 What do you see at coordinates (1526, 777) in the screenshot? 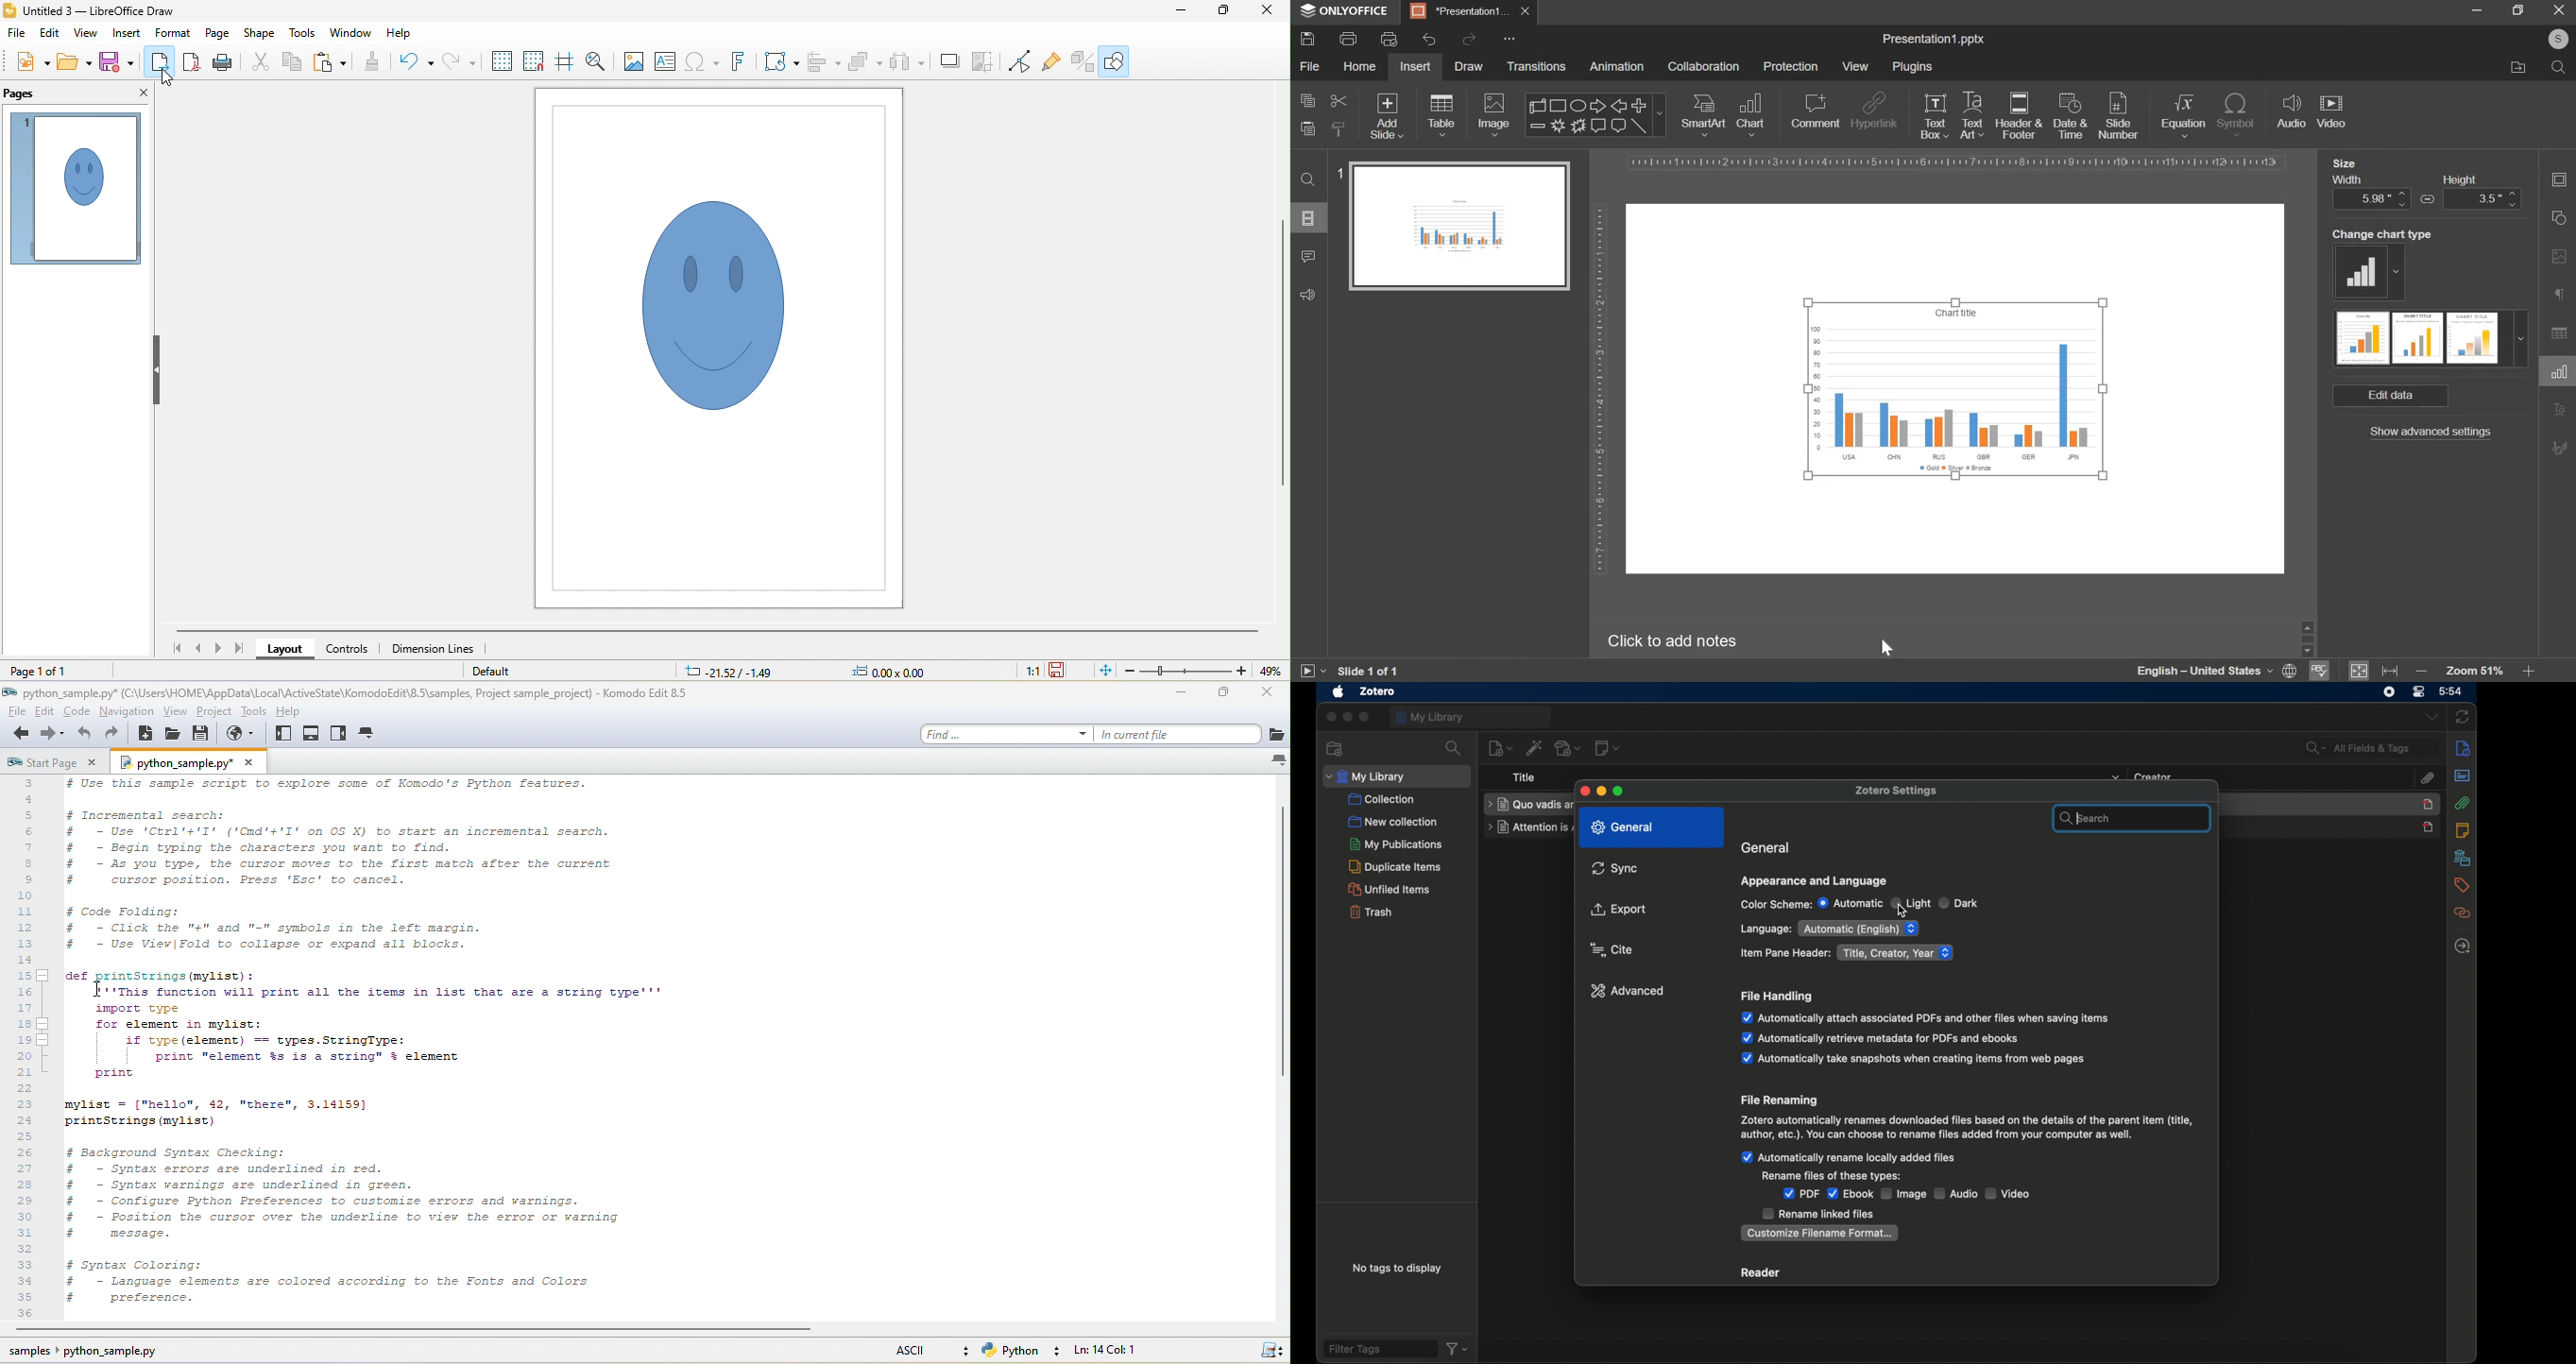
I see `title` at bounding box center [1526, 777].